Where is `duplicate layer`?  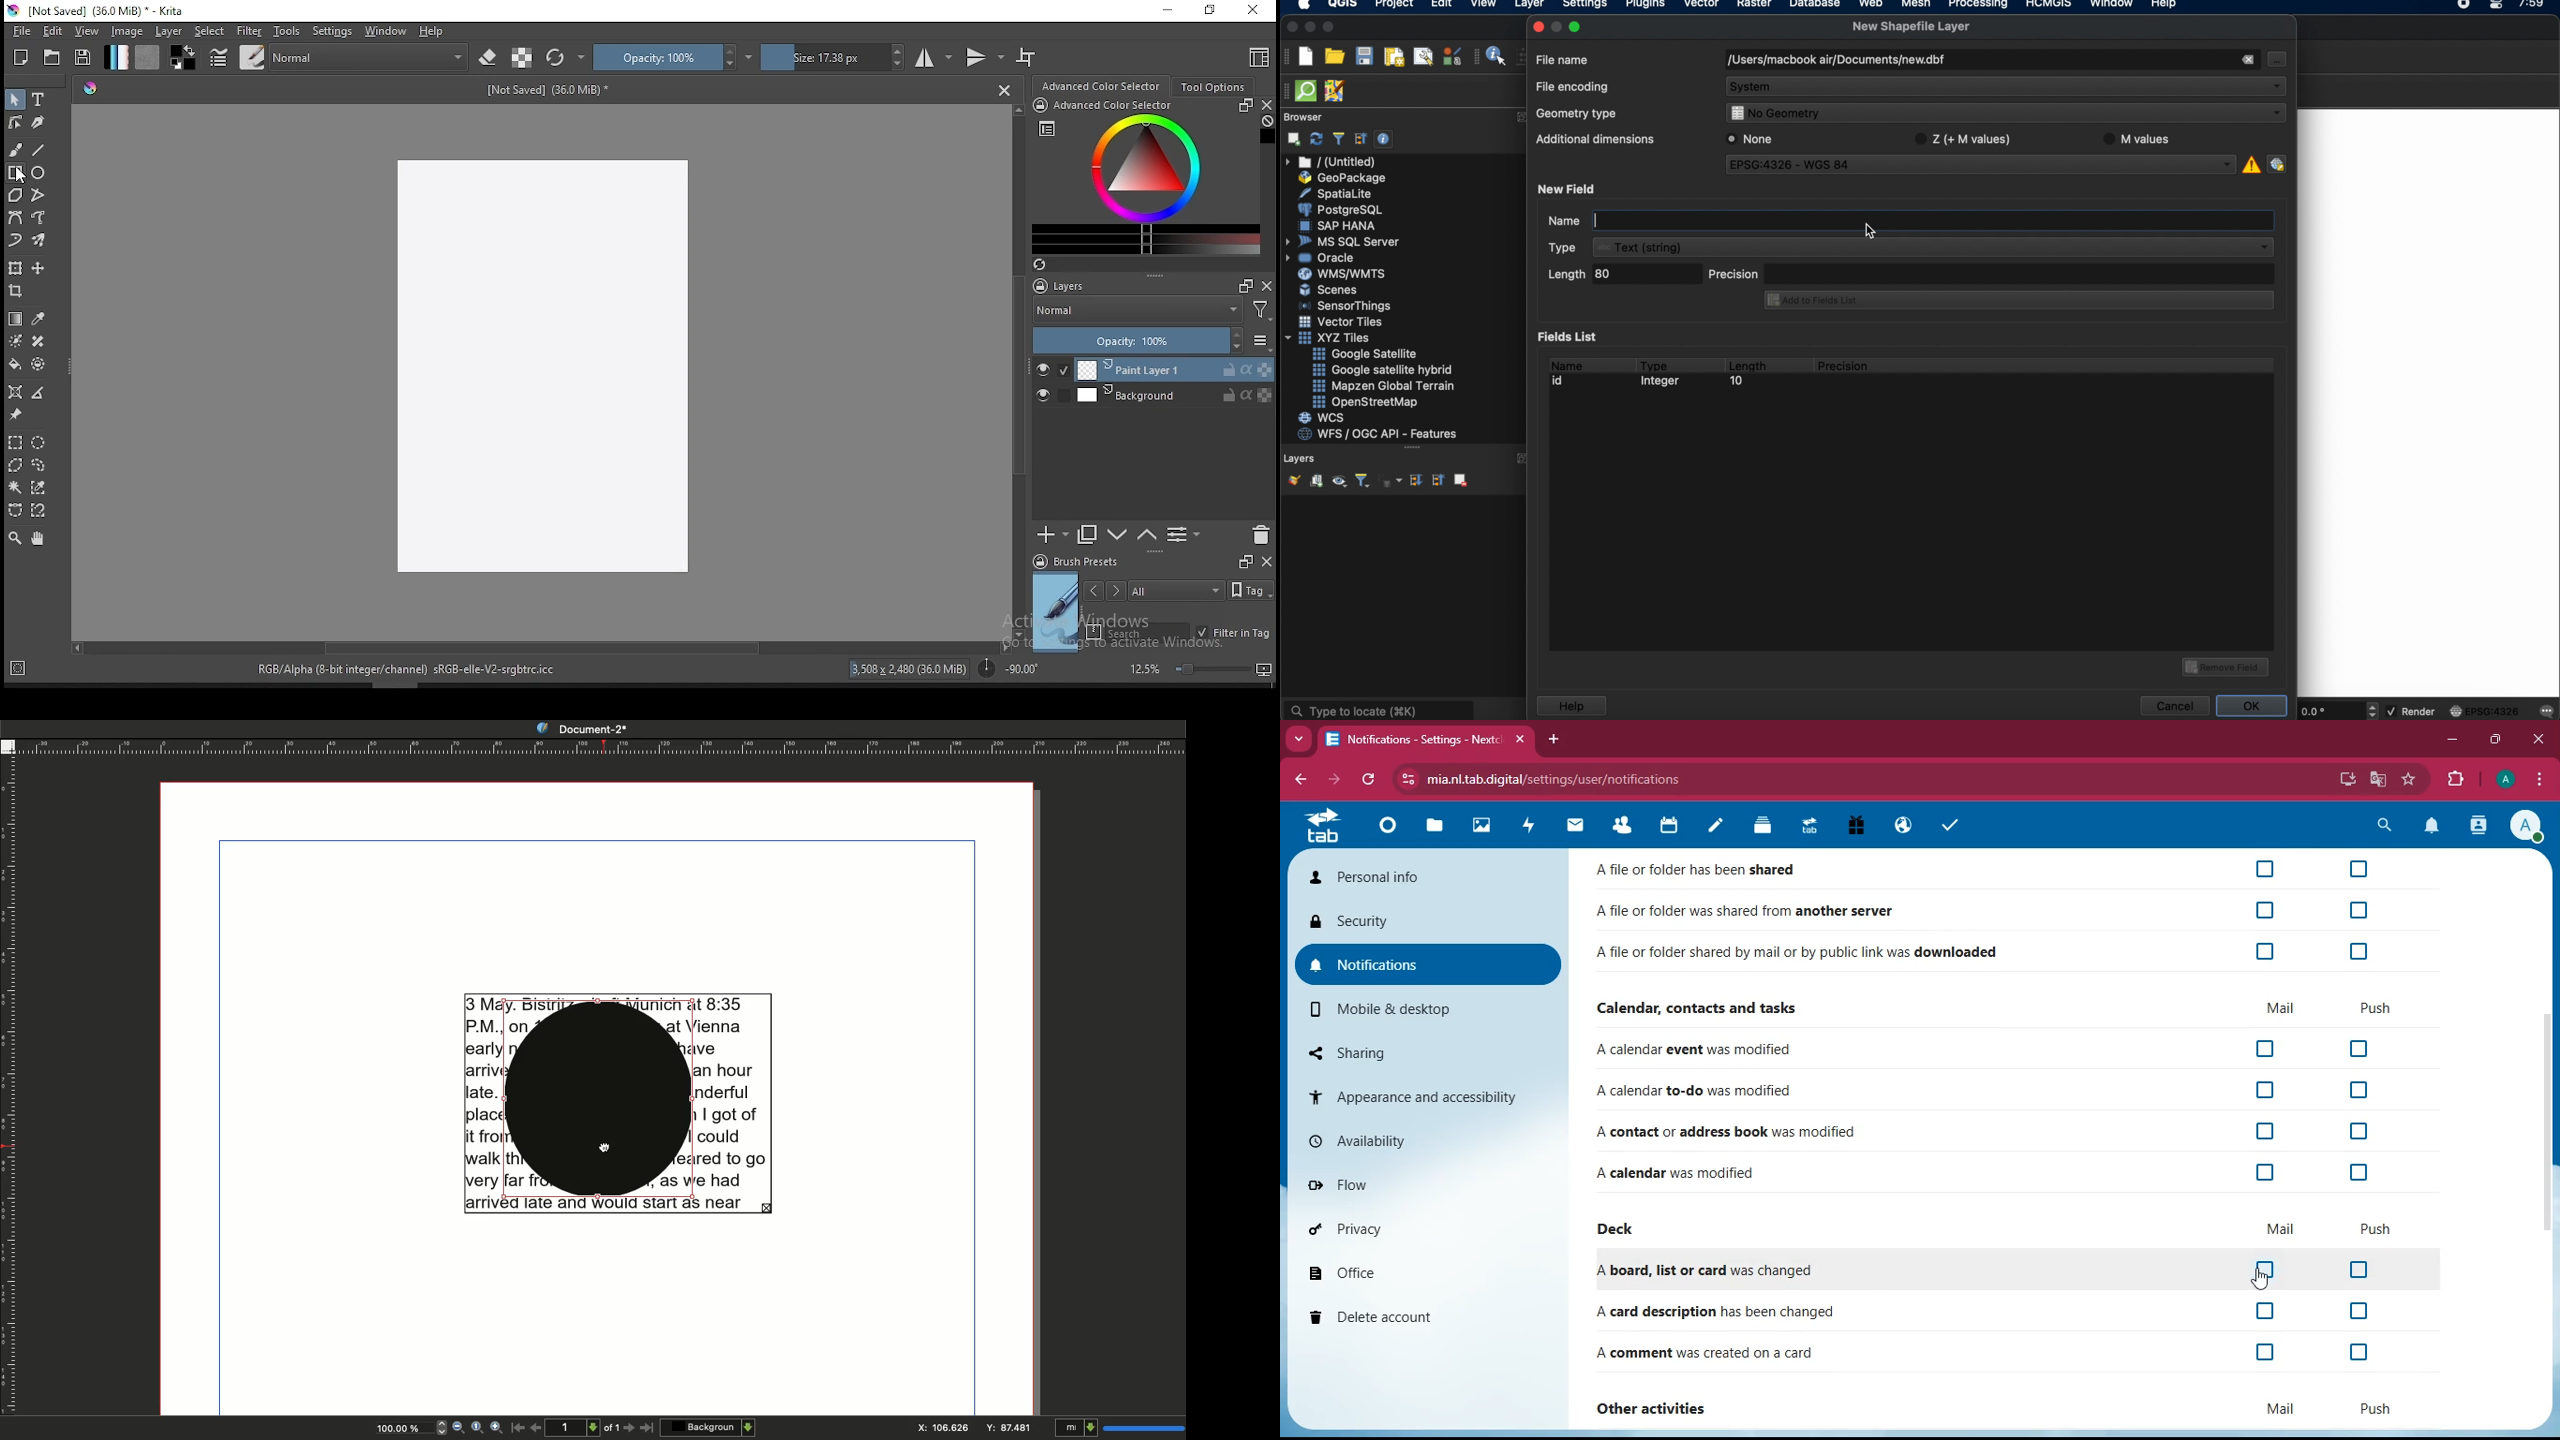
duplicate layer is located at coordinates (1088, 534).